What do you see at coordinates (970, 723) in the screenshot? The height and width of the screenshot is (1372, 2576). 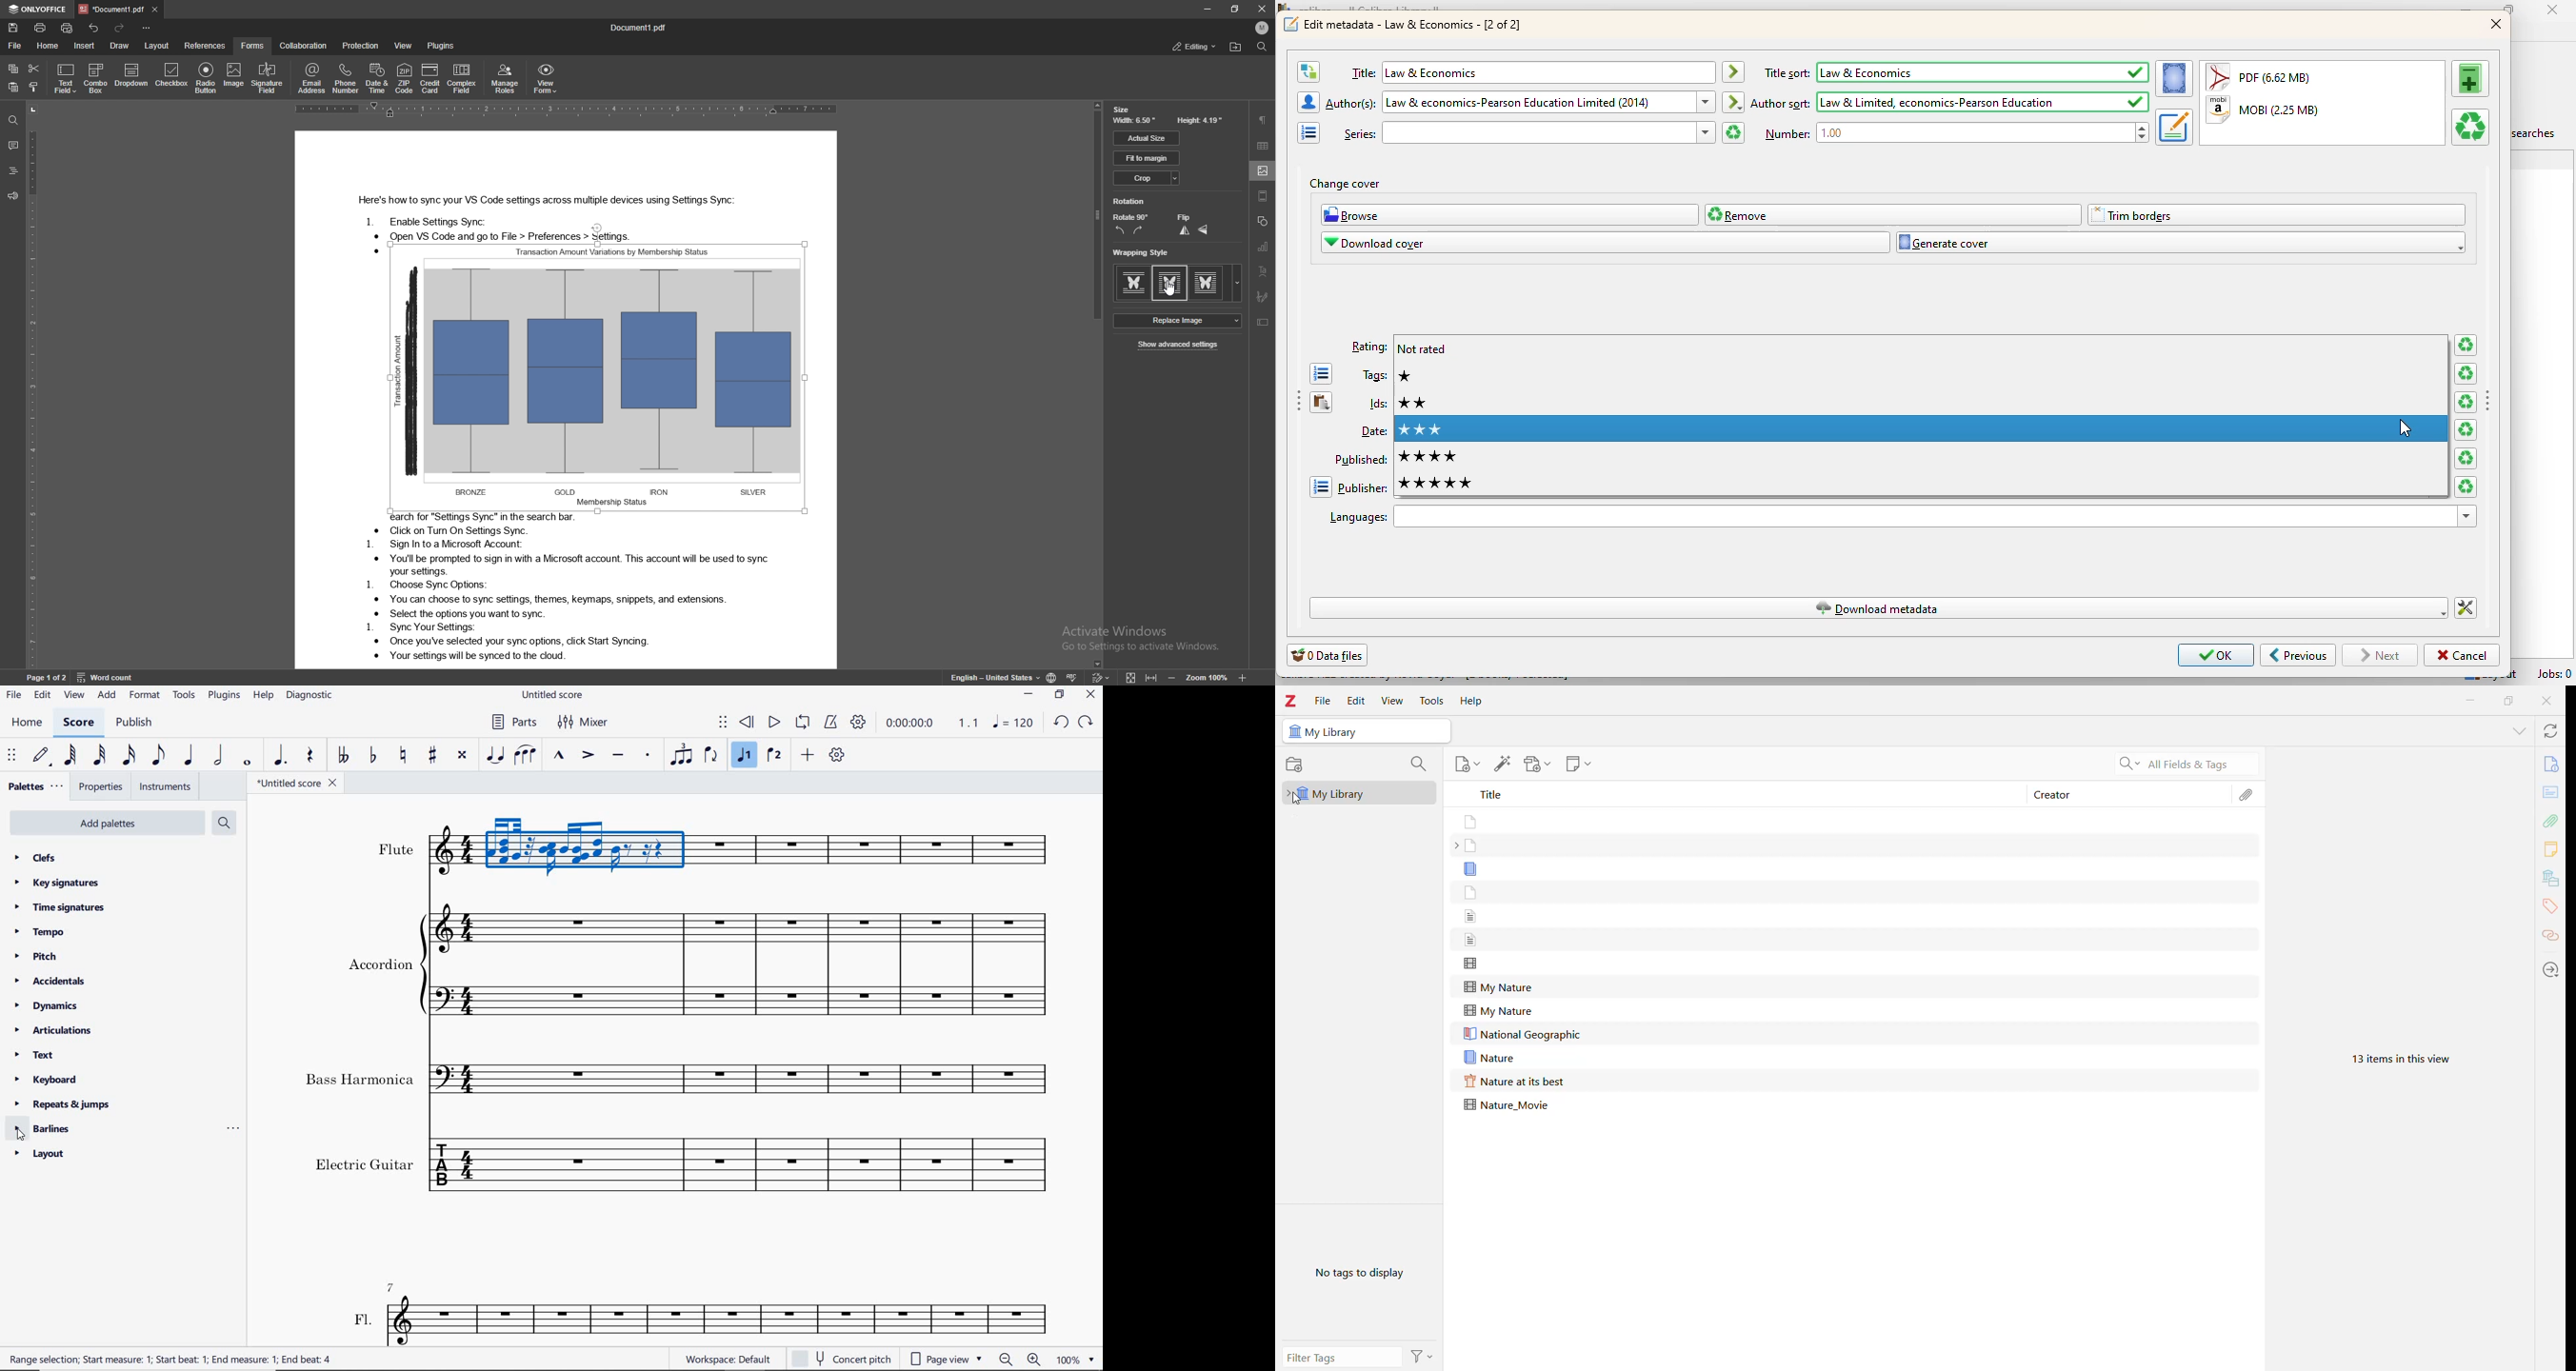 I see `Playback speed` at bounding box center [970, 723].